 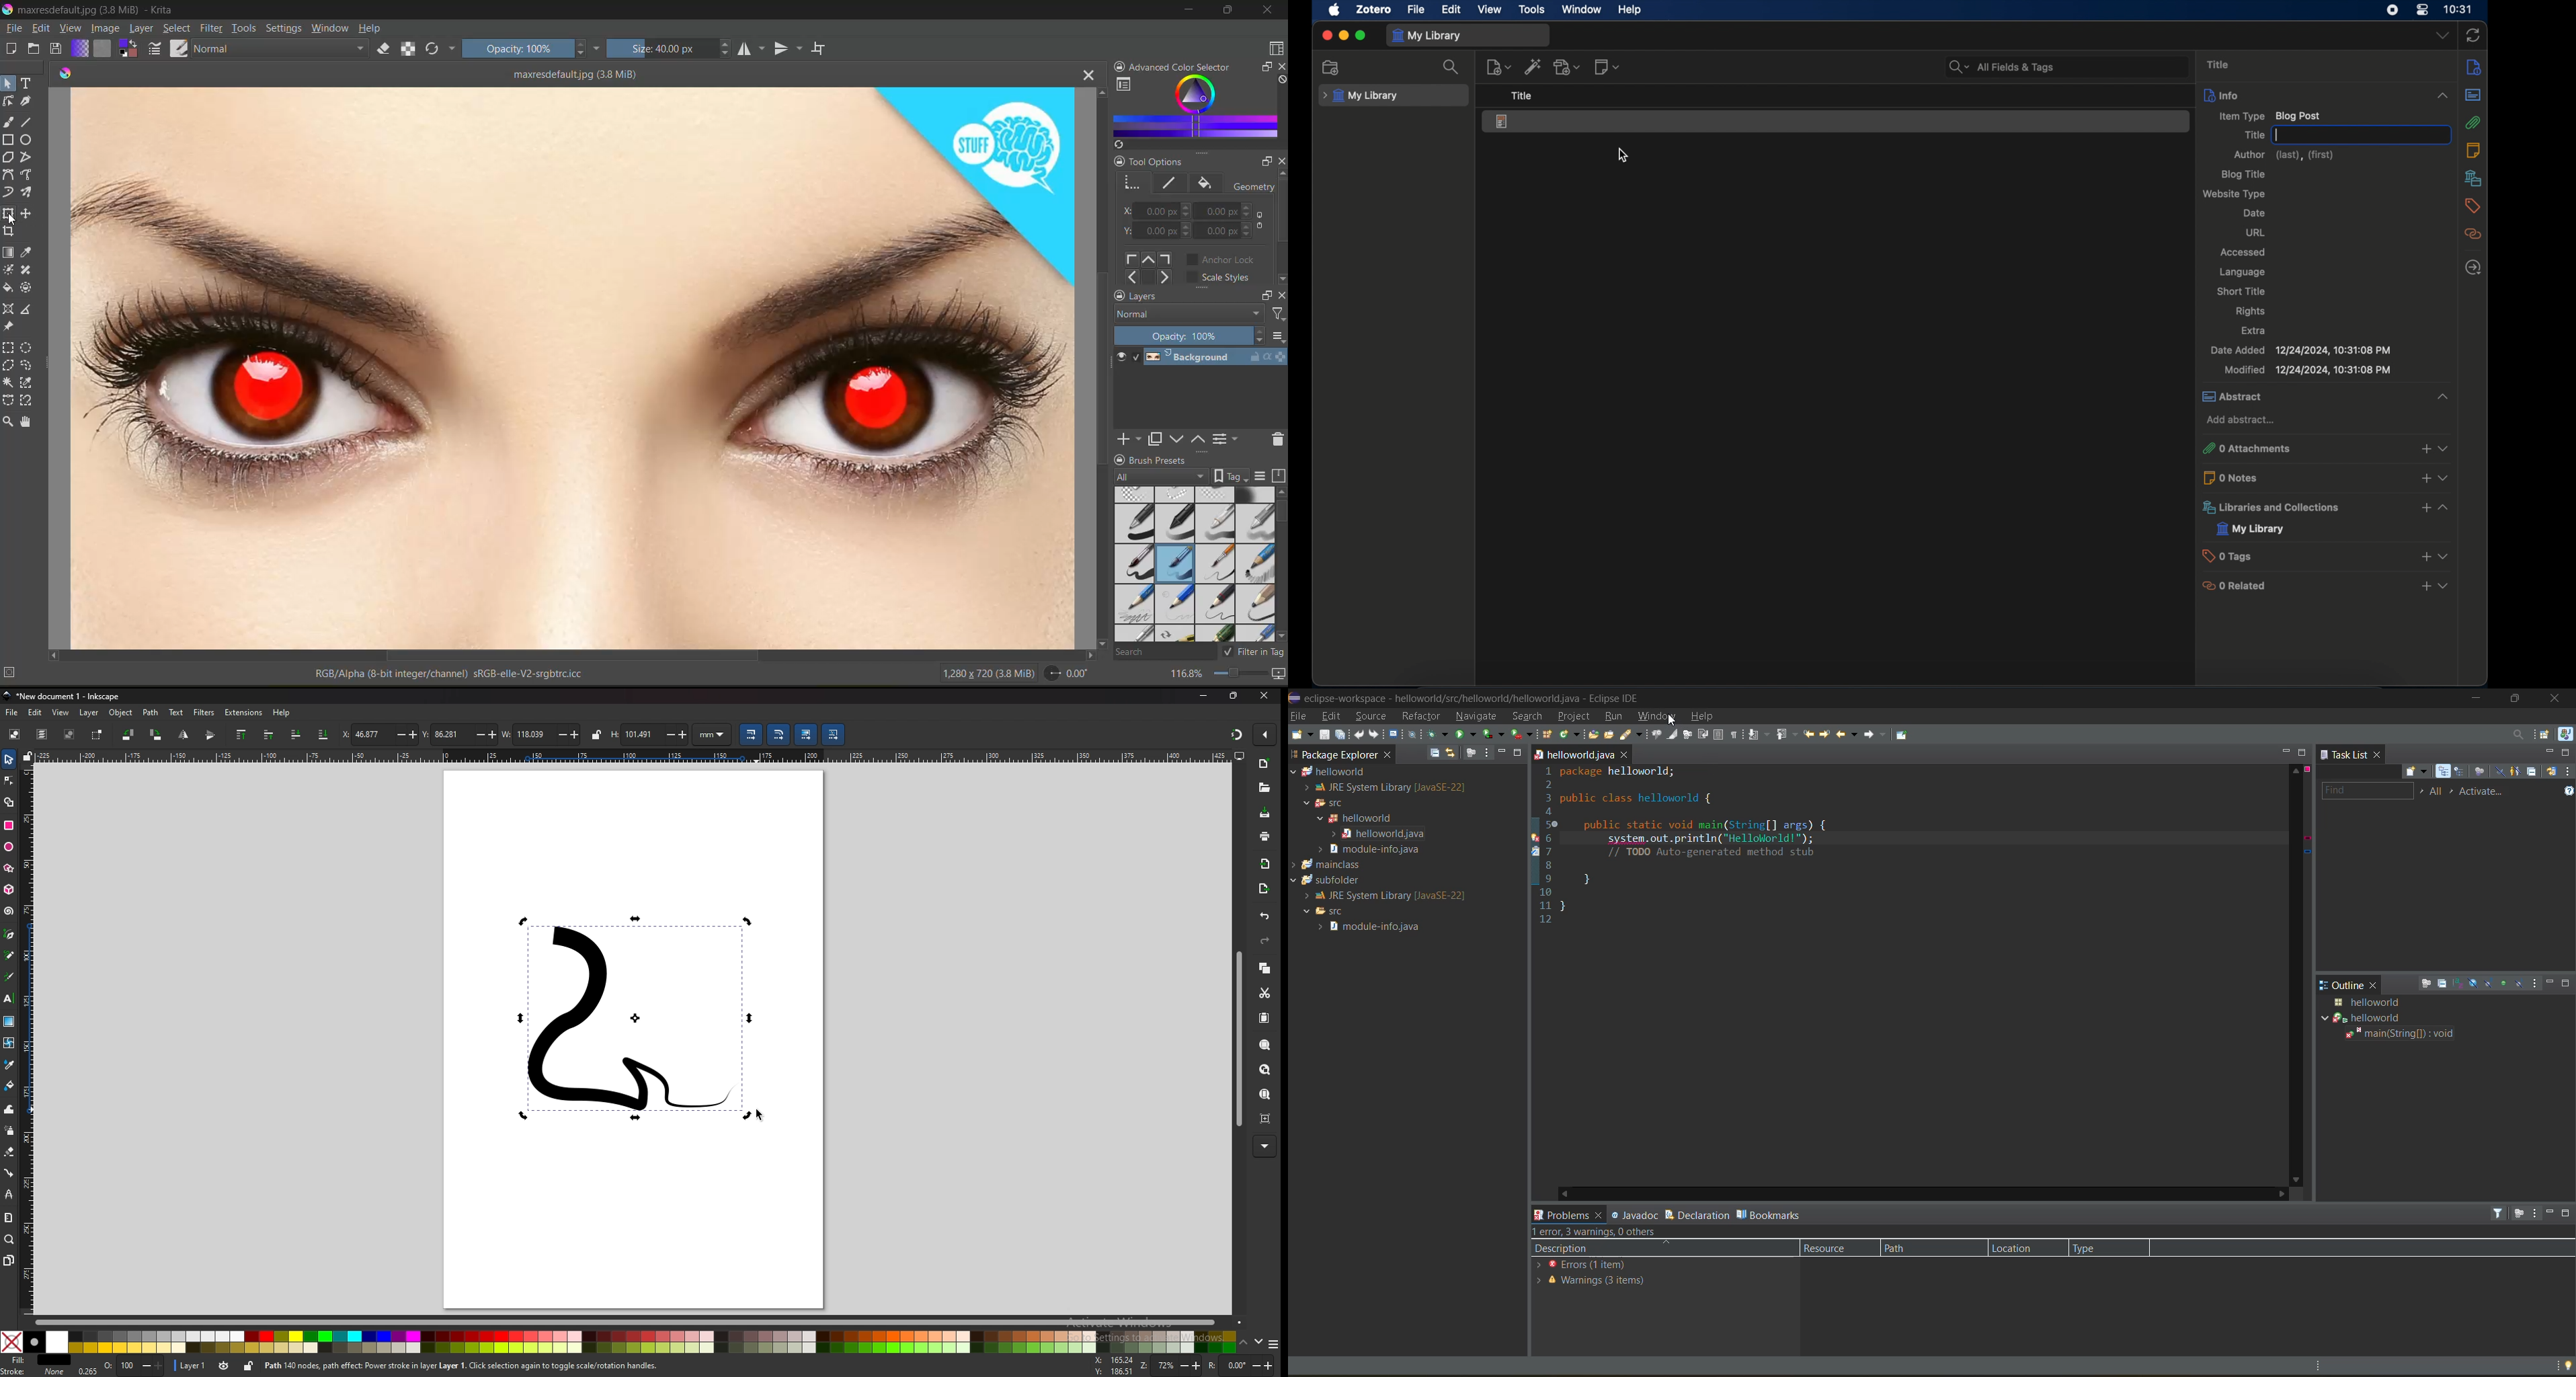 I want to click on new item, so click(x=1499, y=67).